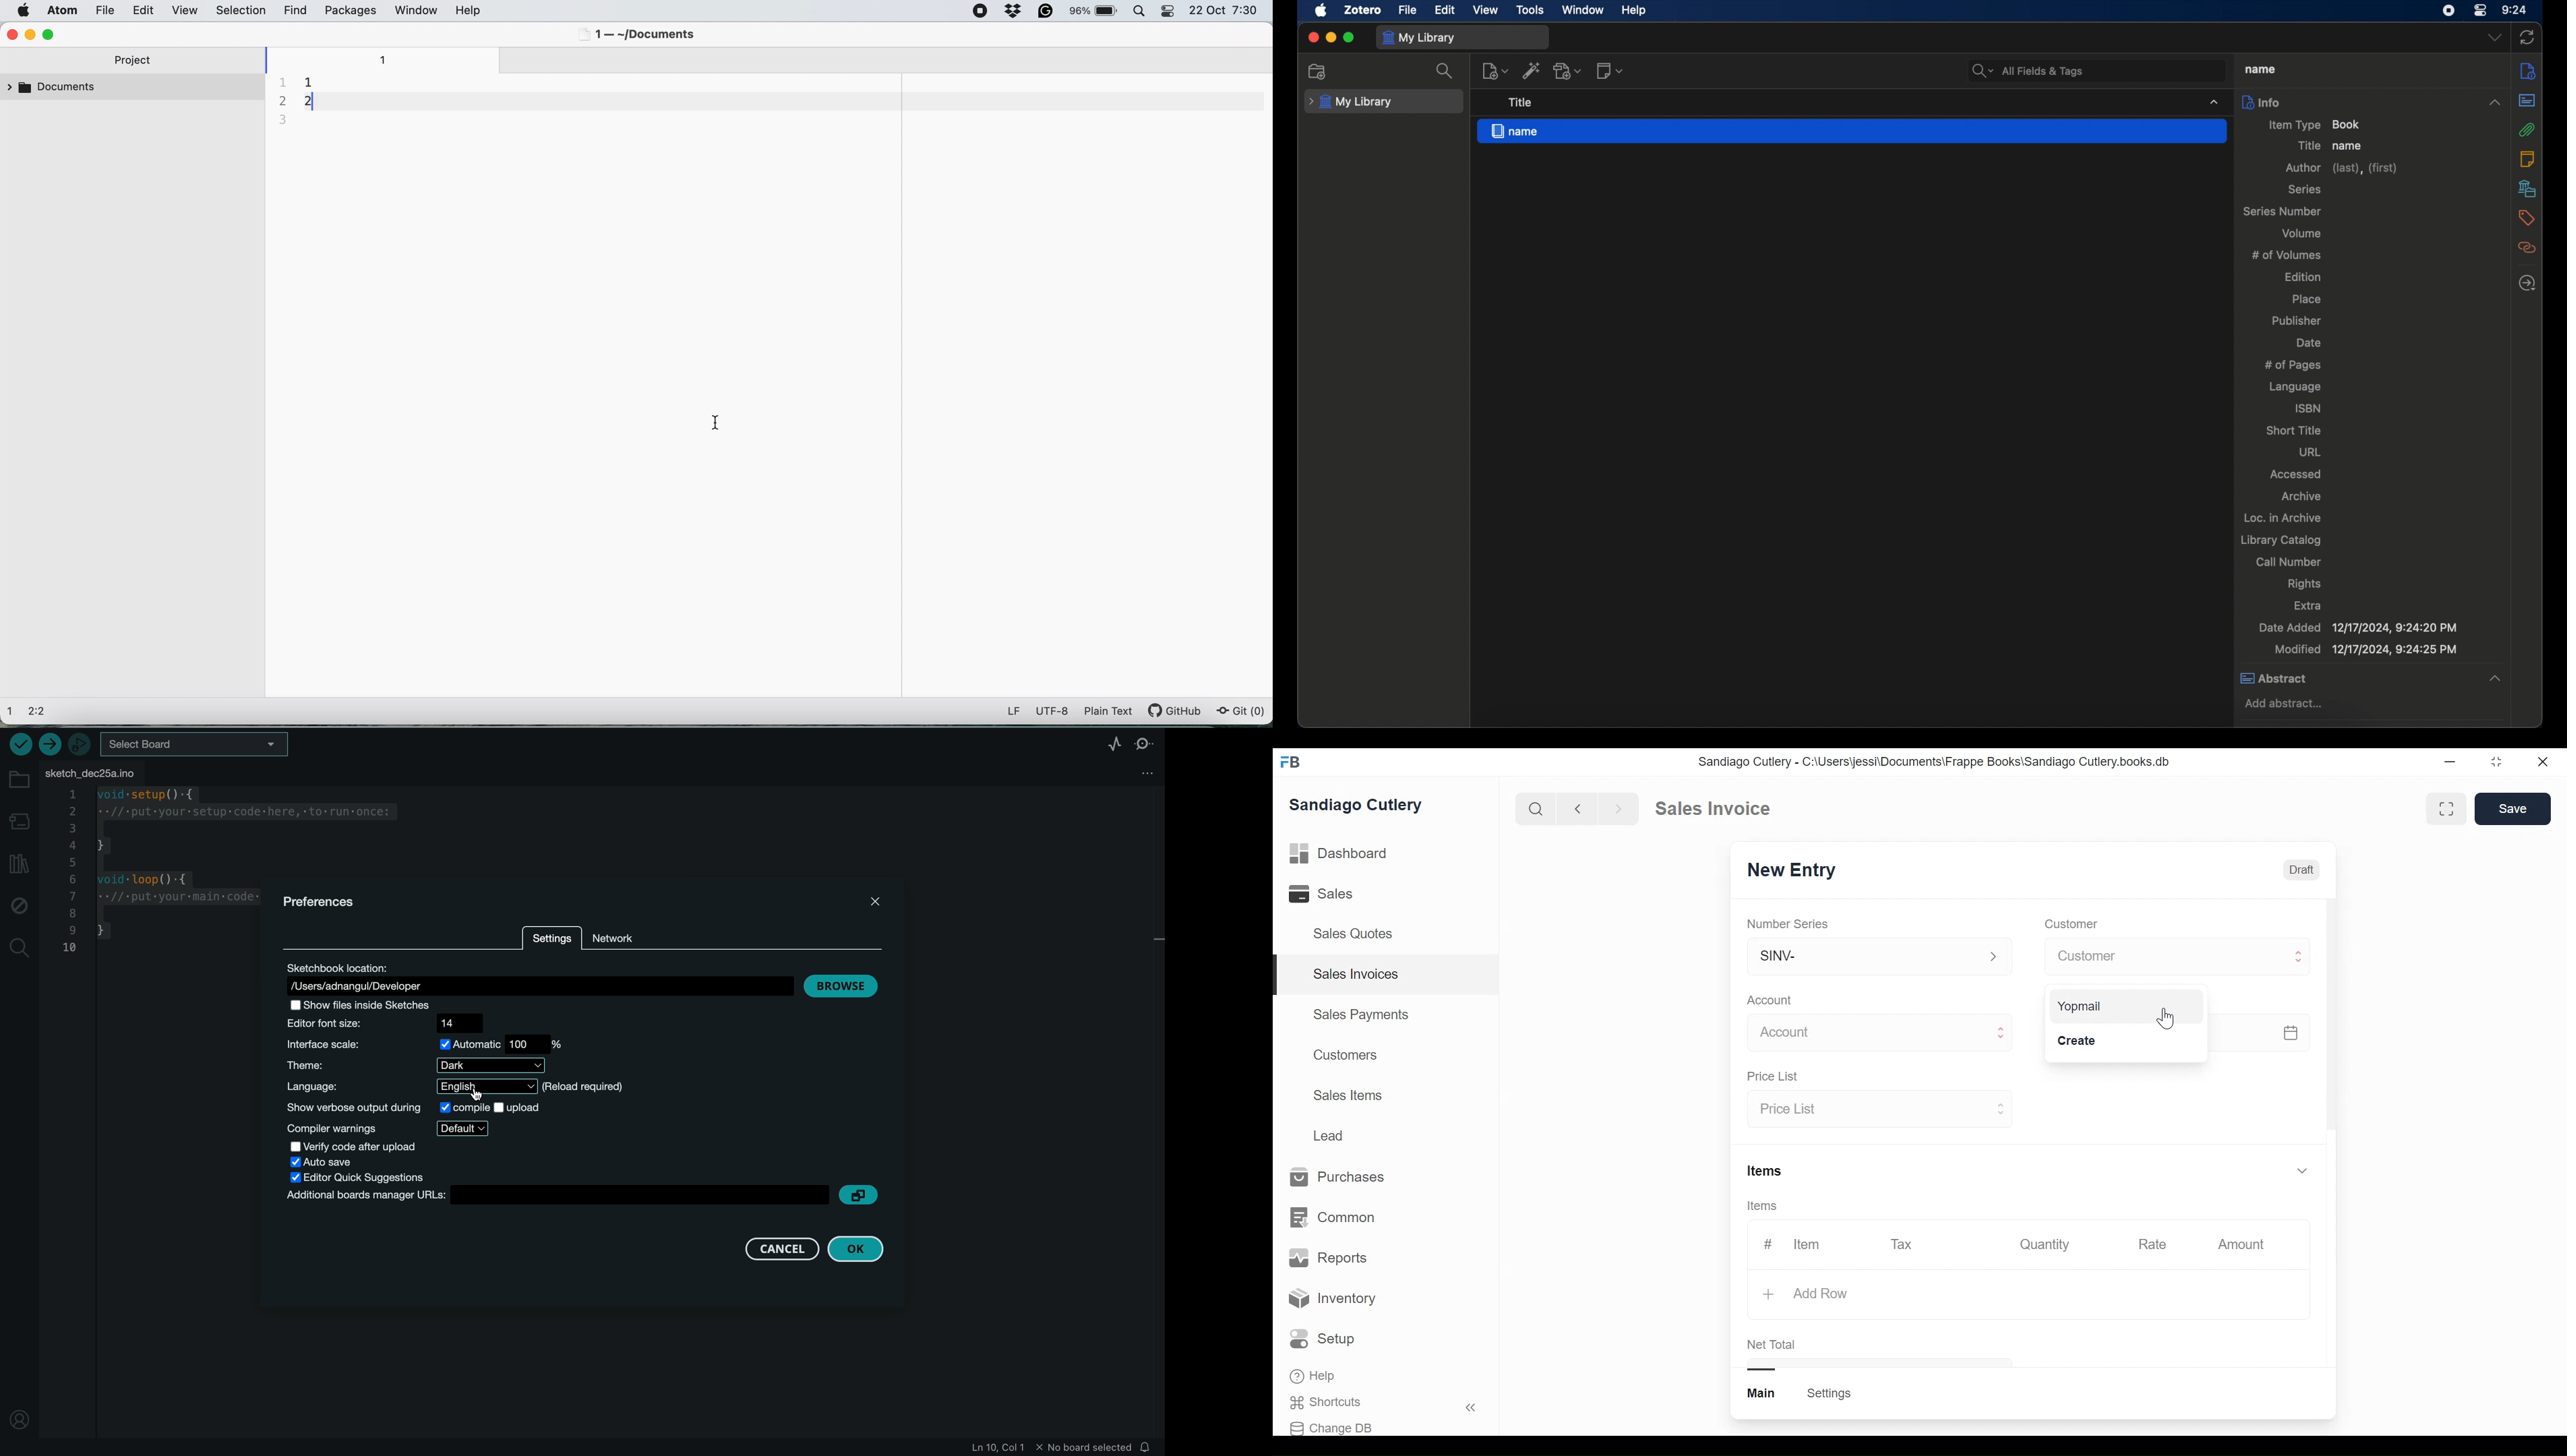  I want to click on debug, so click(19, 905).